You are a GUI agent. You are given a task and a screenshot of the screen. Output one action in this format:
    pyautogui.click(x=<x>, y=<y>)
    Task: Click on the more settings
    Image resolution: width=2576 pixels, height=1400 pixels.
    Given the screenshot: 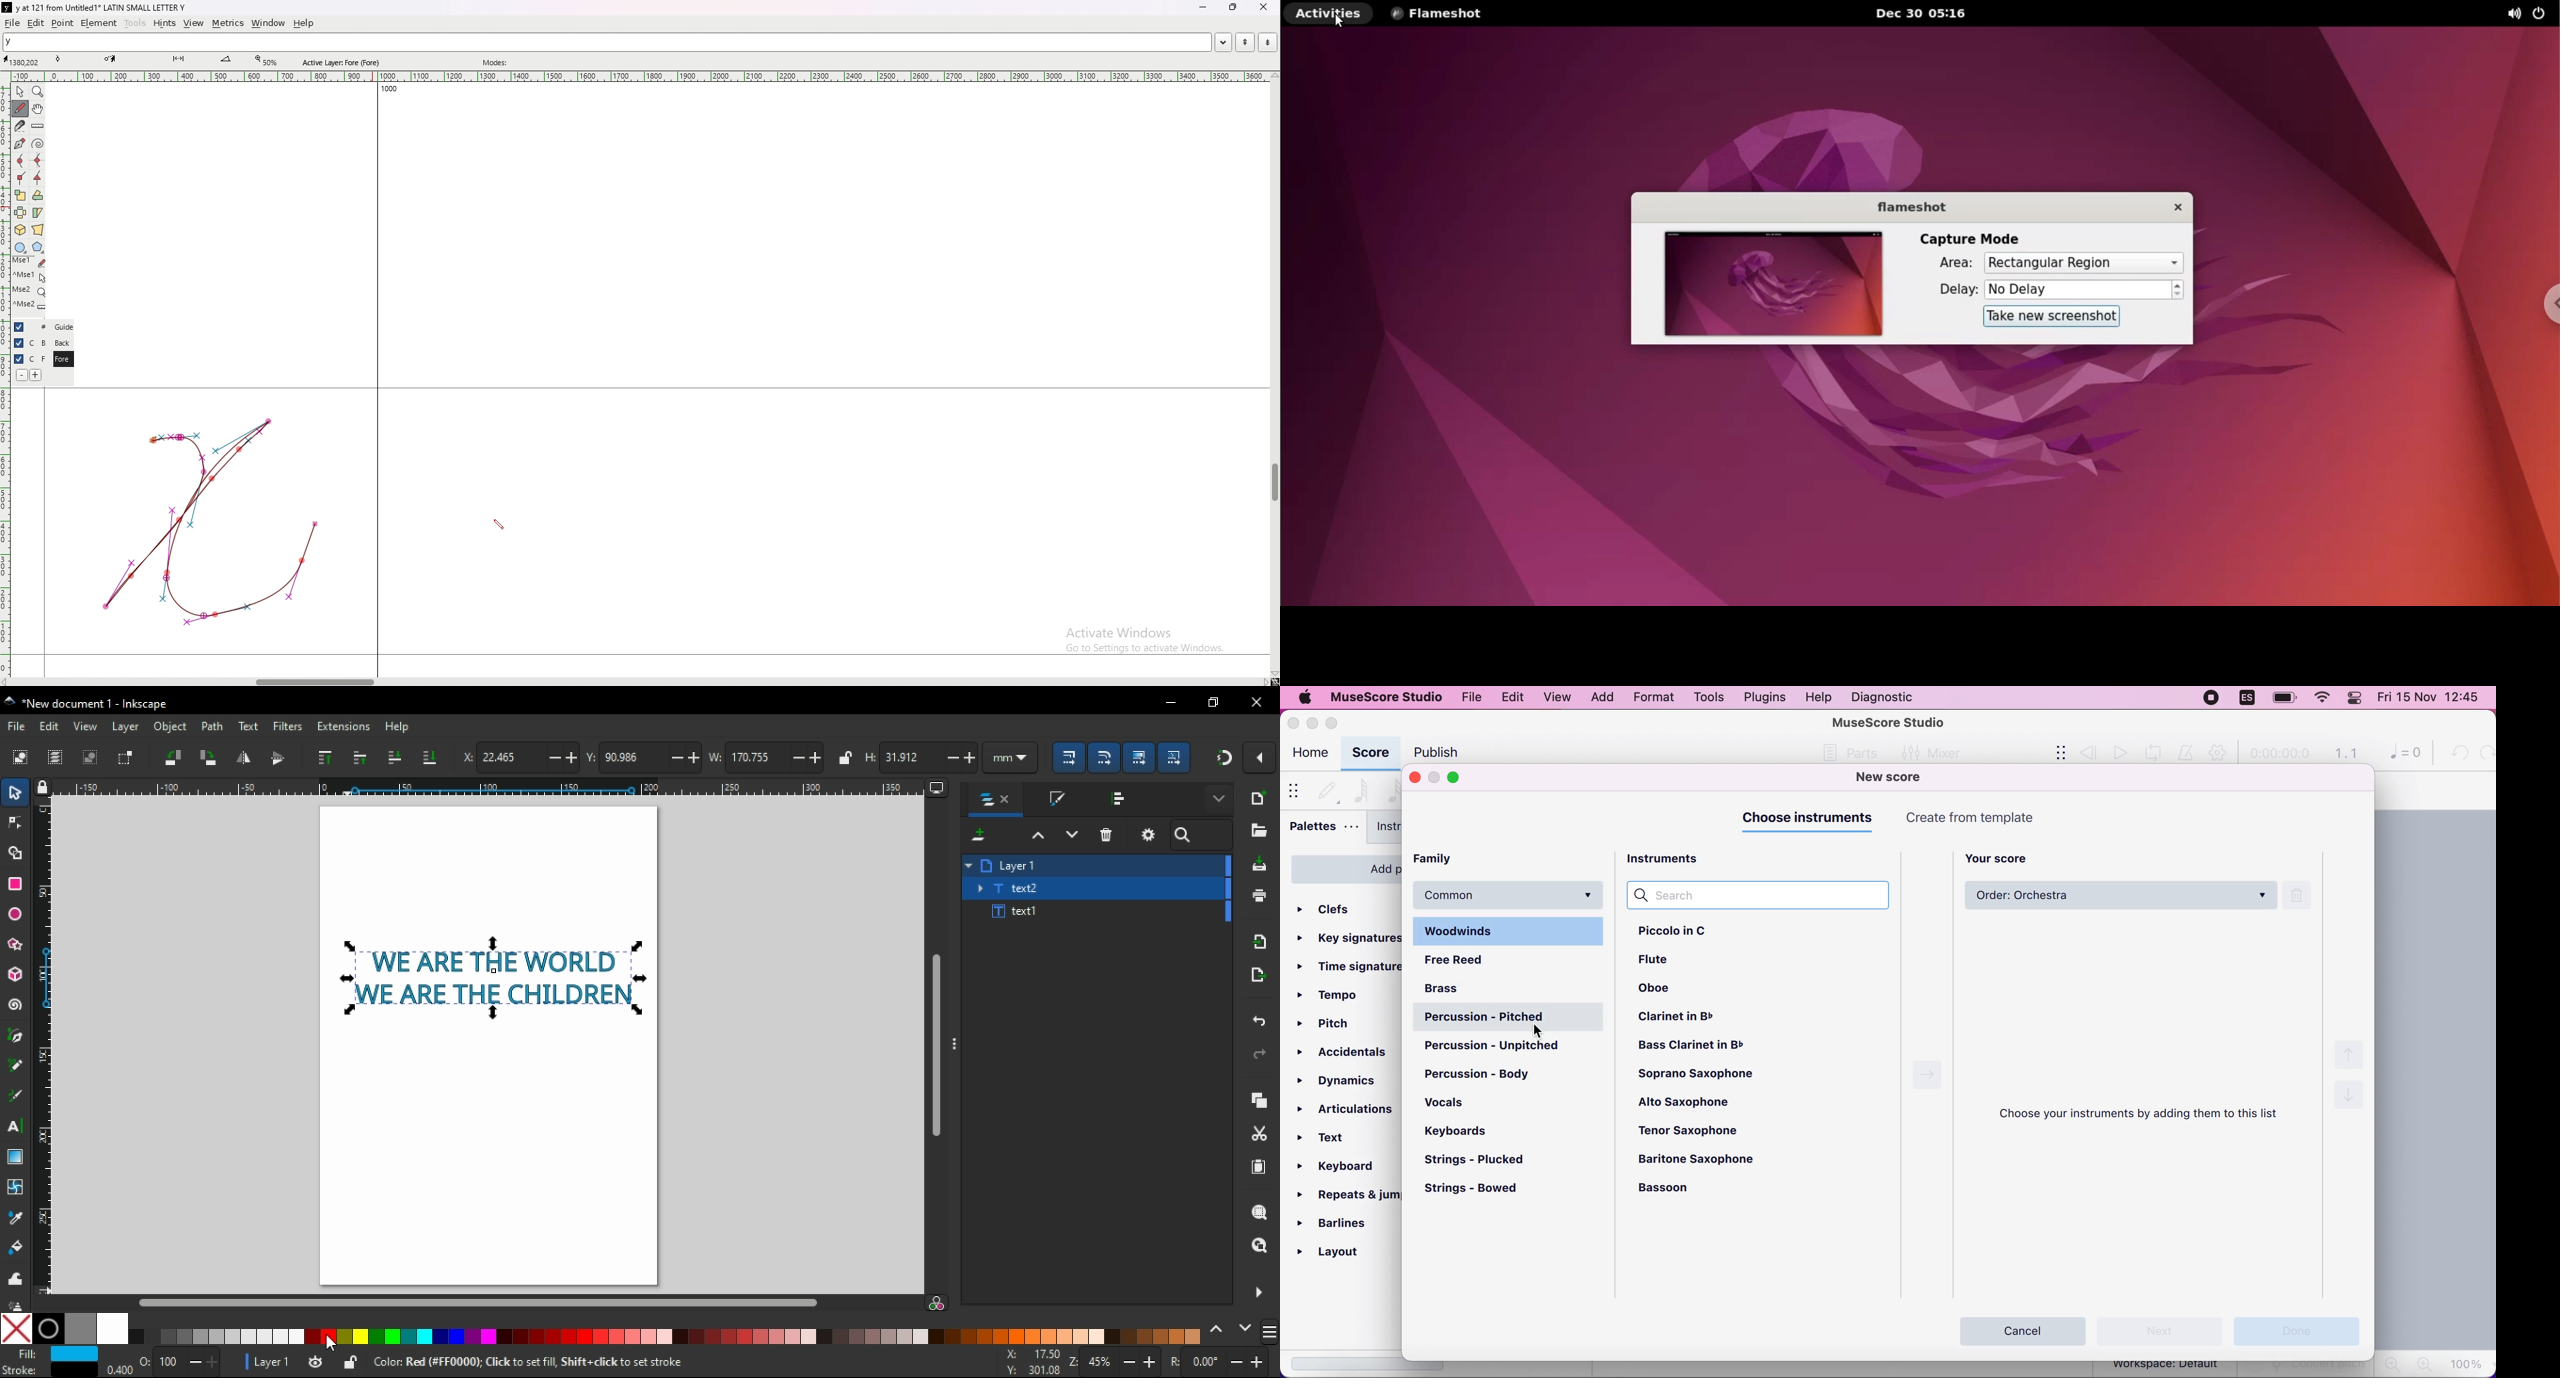 What is the action you would take?
    pyautogui.click(x=1269, y=1332)
    